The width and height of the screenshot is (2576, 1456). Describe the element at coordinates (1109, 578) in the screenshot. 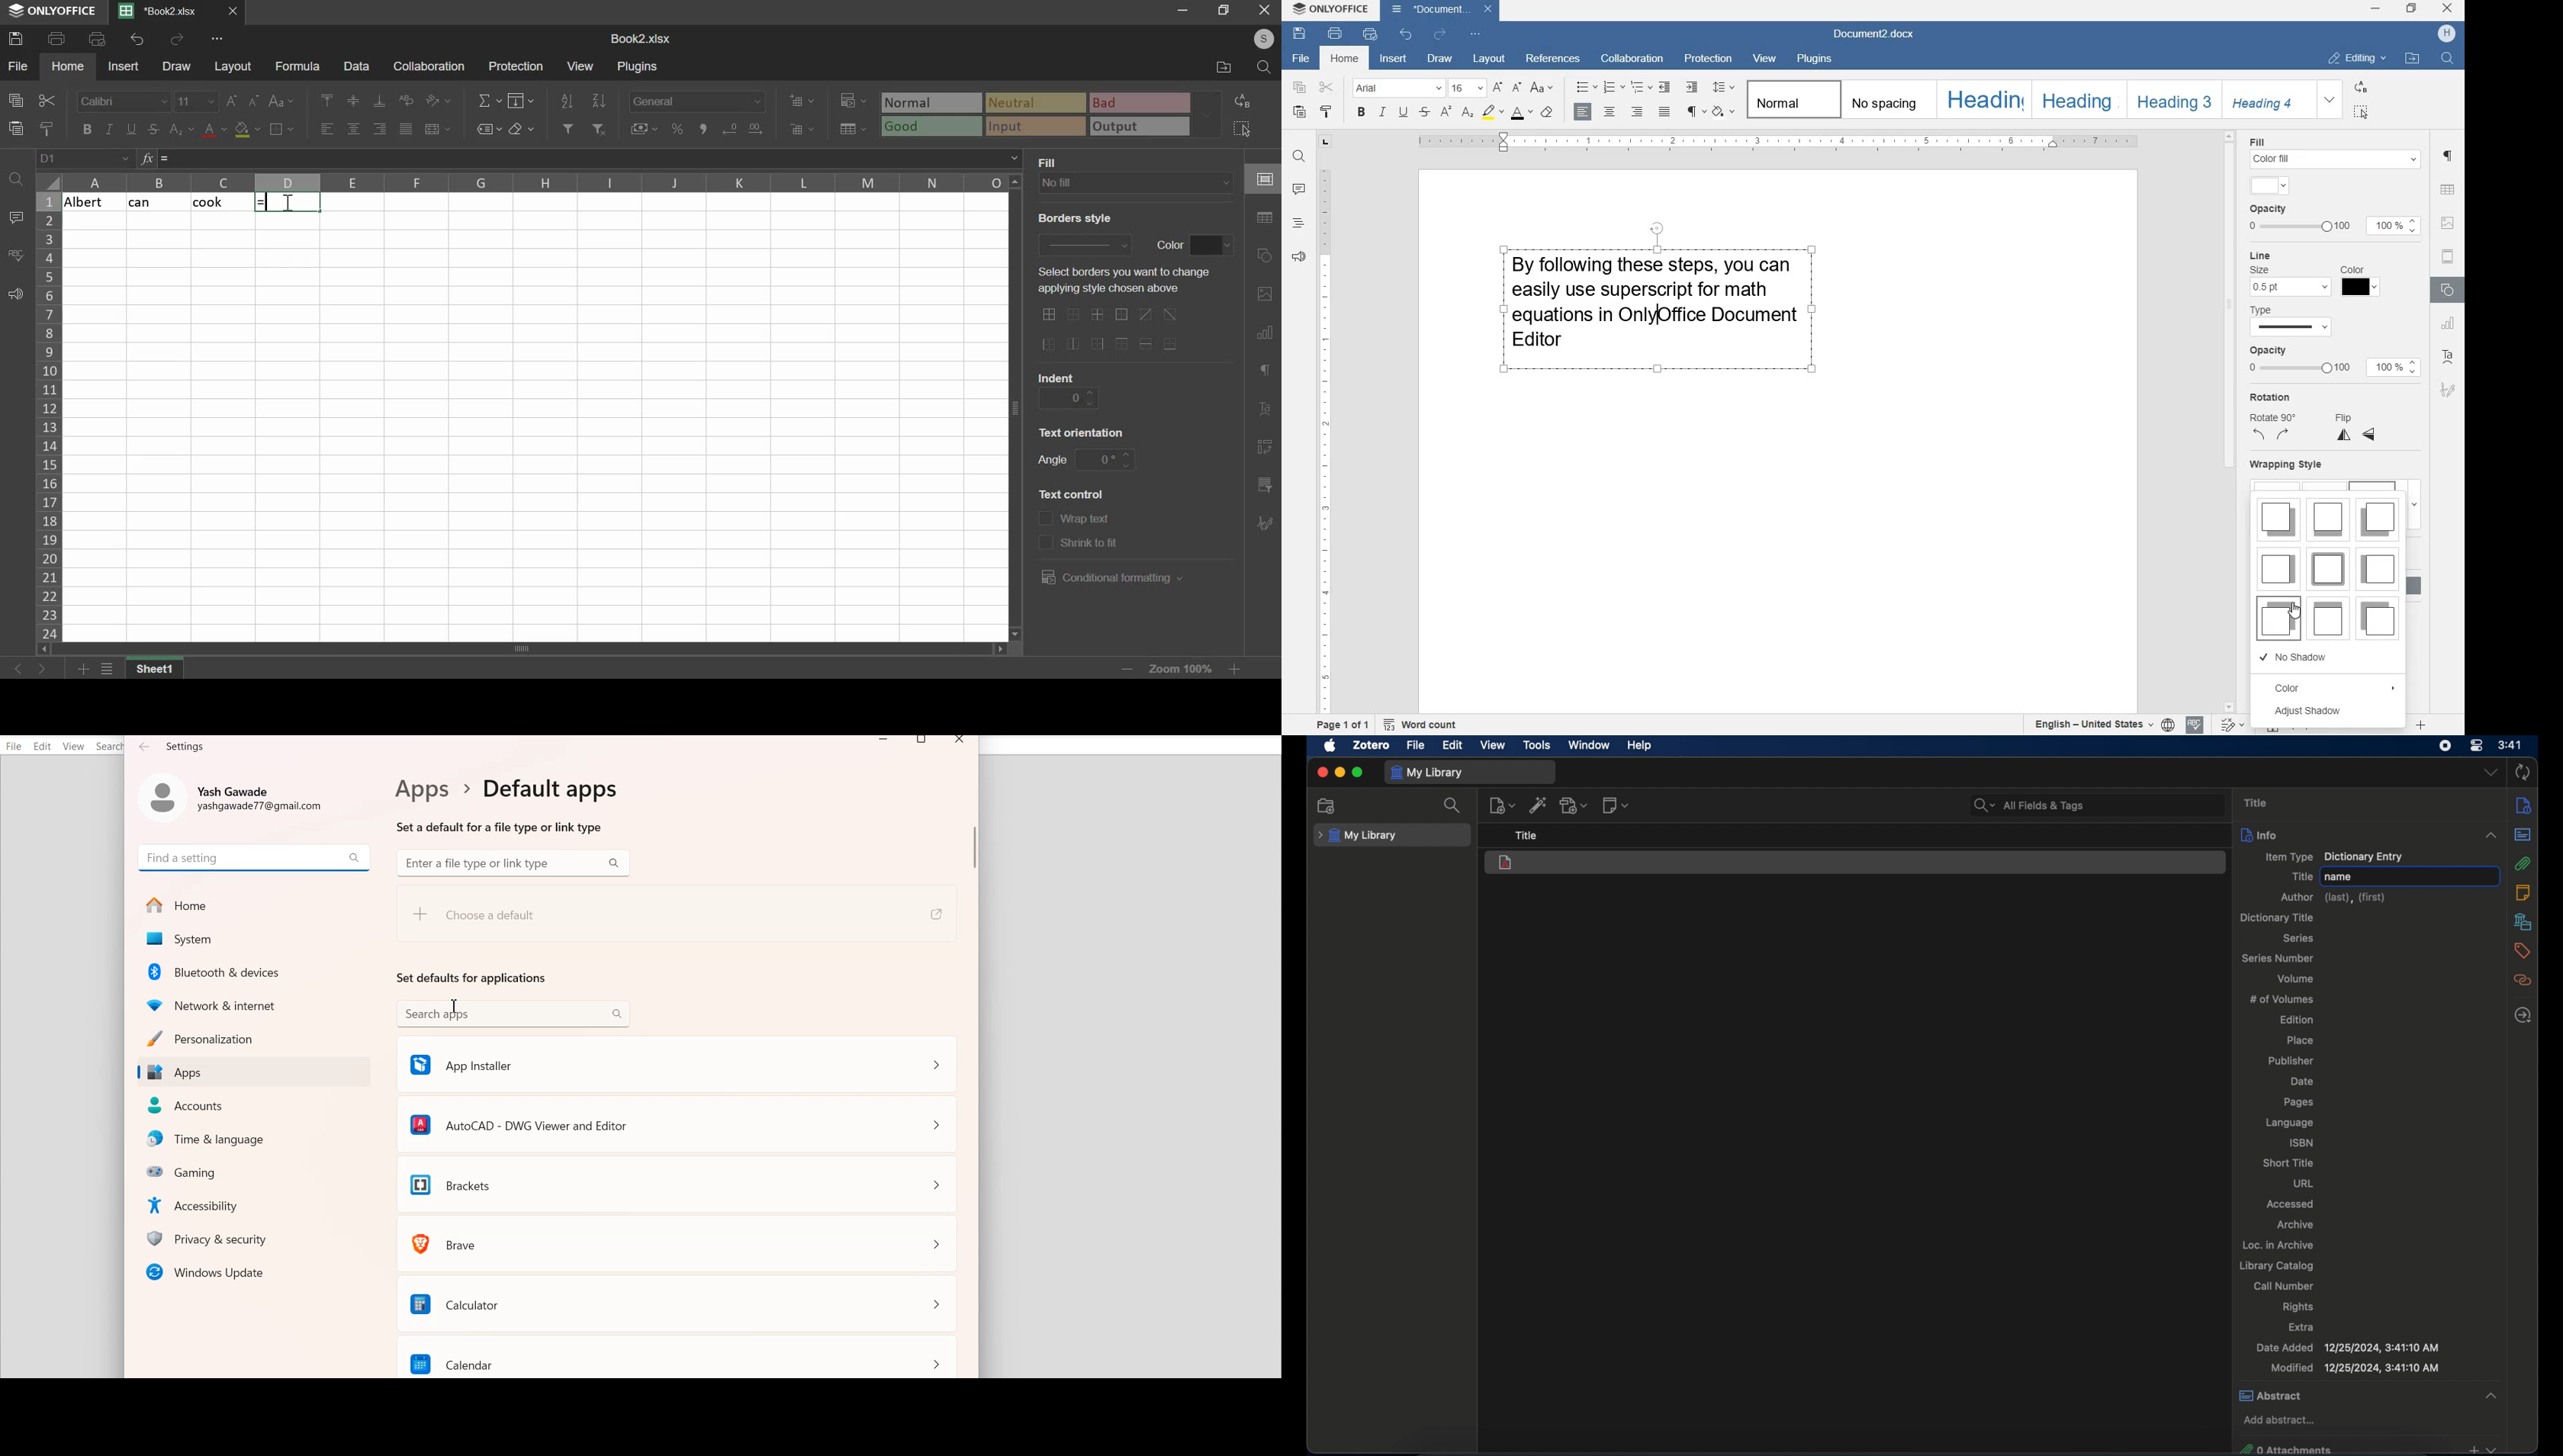

I see `conditional formatting` at that location.